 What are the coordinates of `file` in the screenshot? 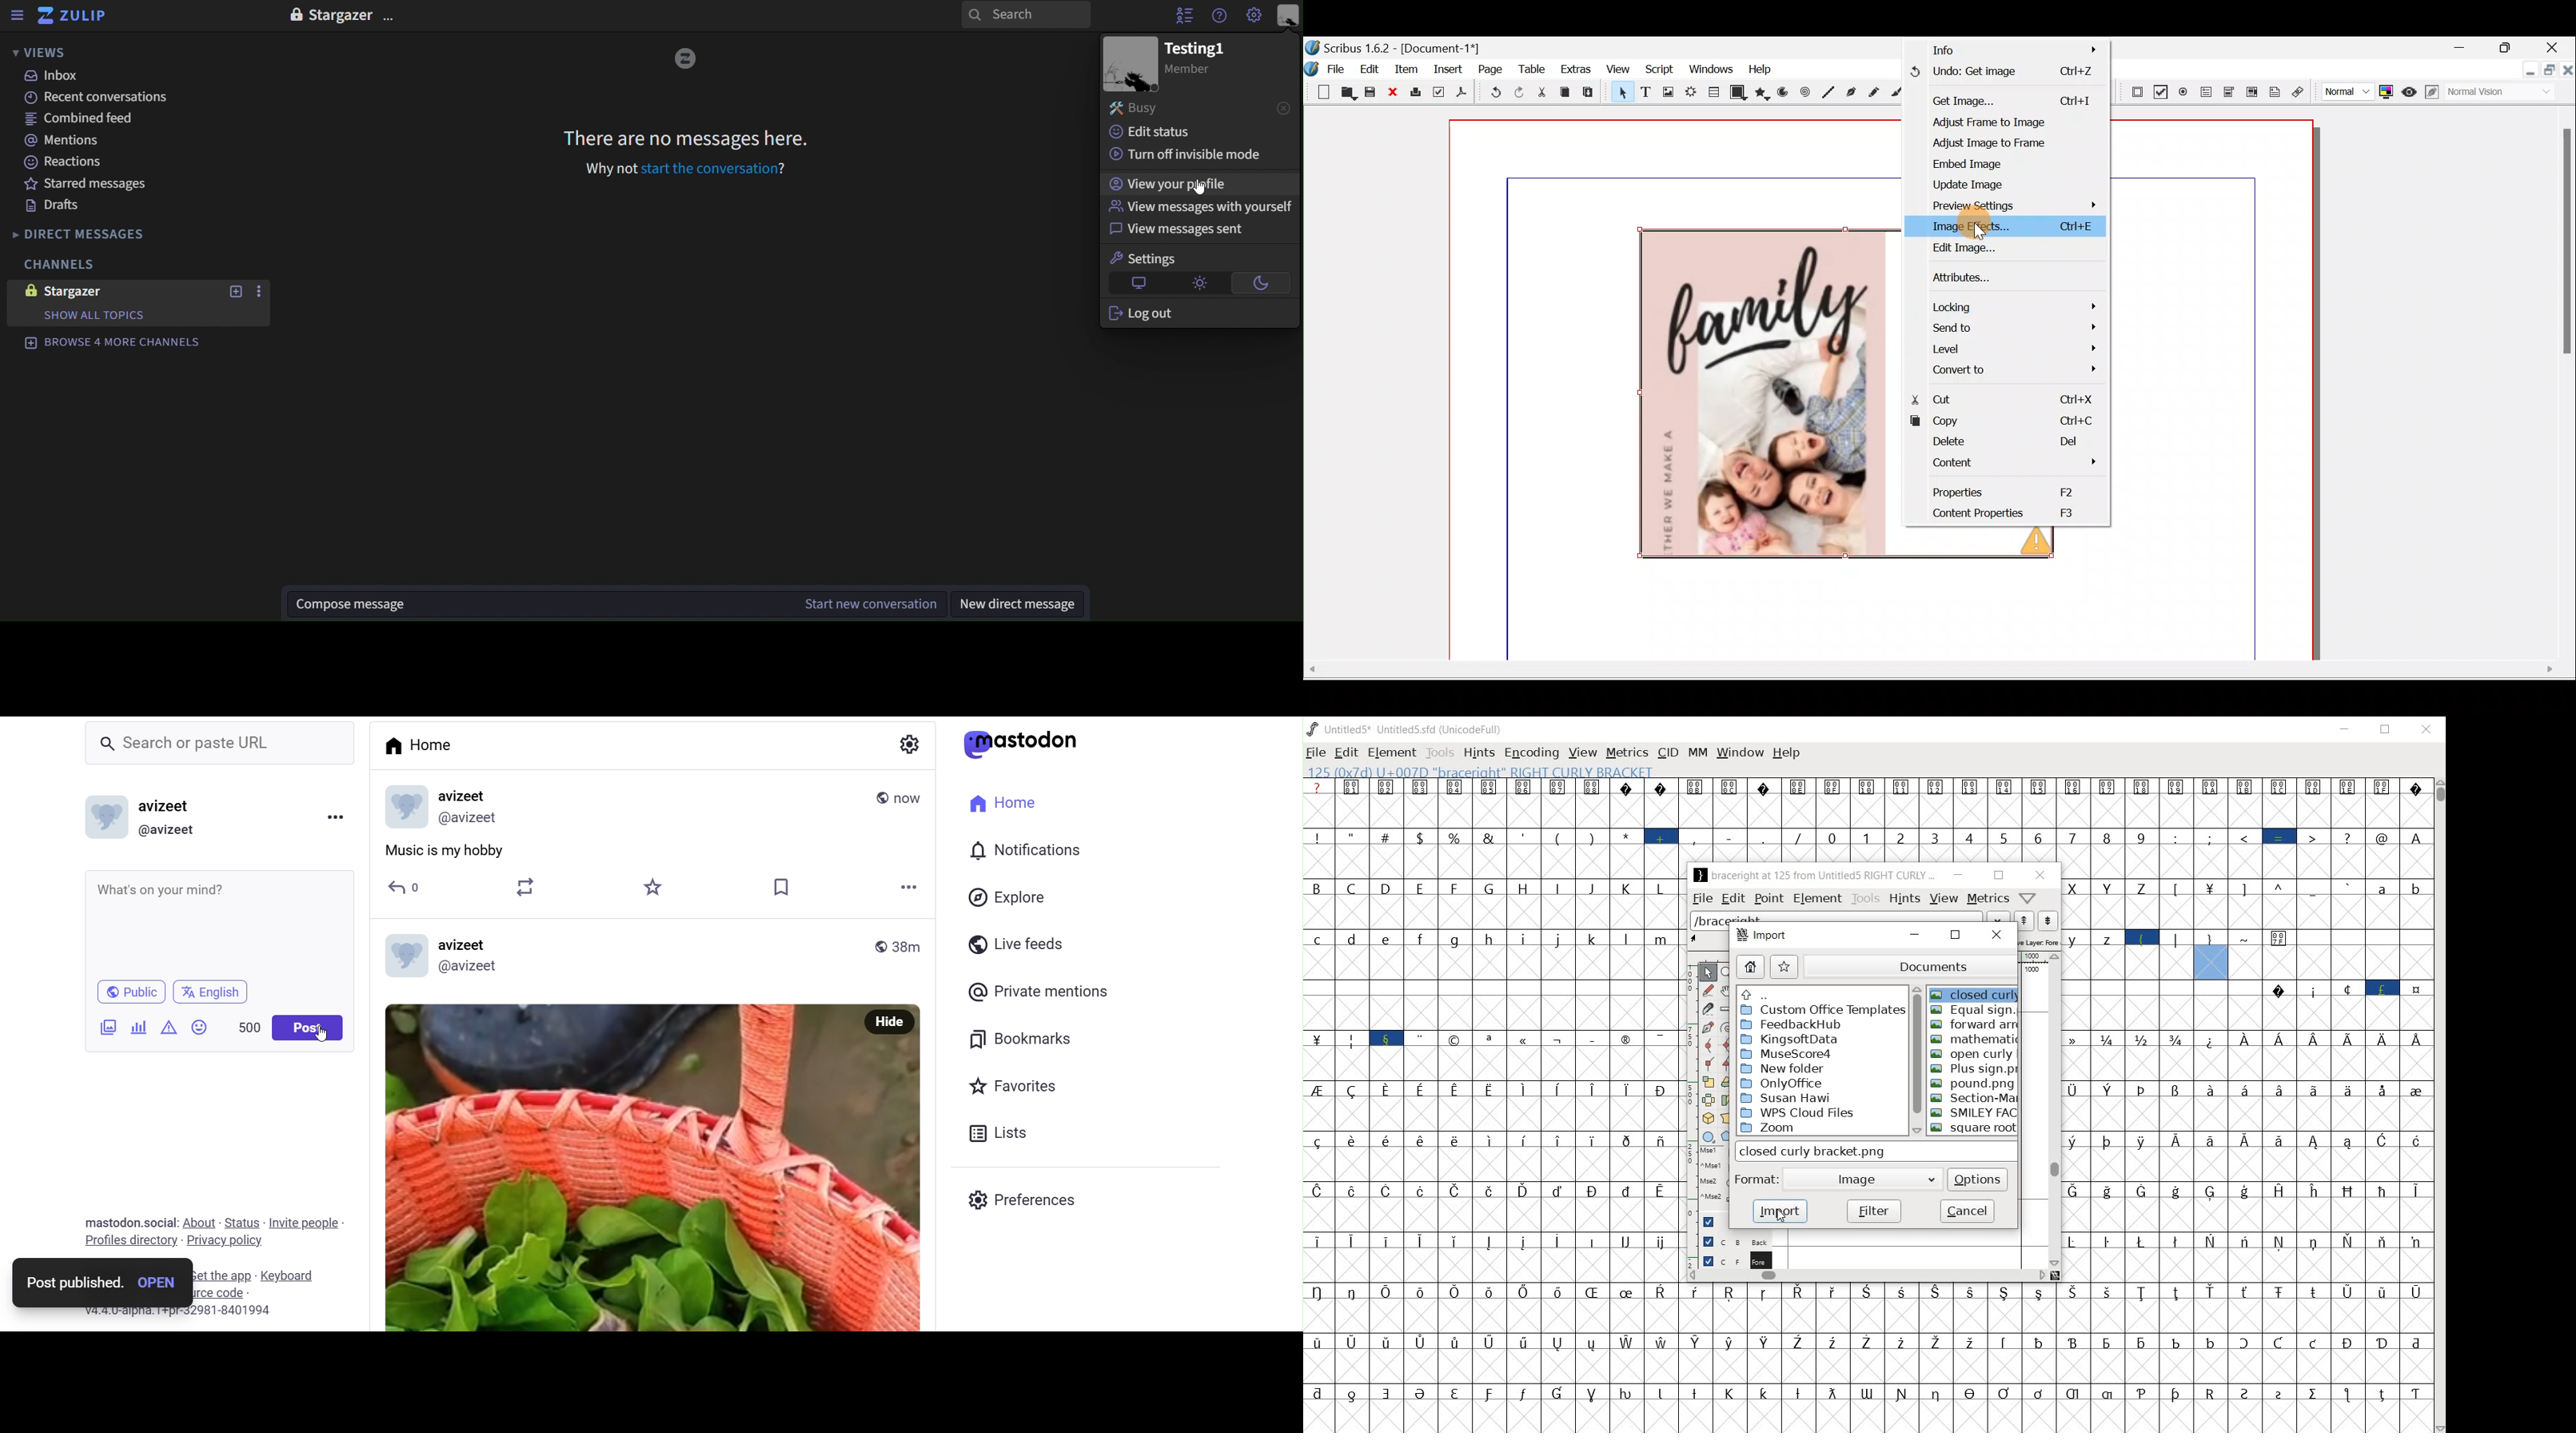 It's located at (1702, 900).